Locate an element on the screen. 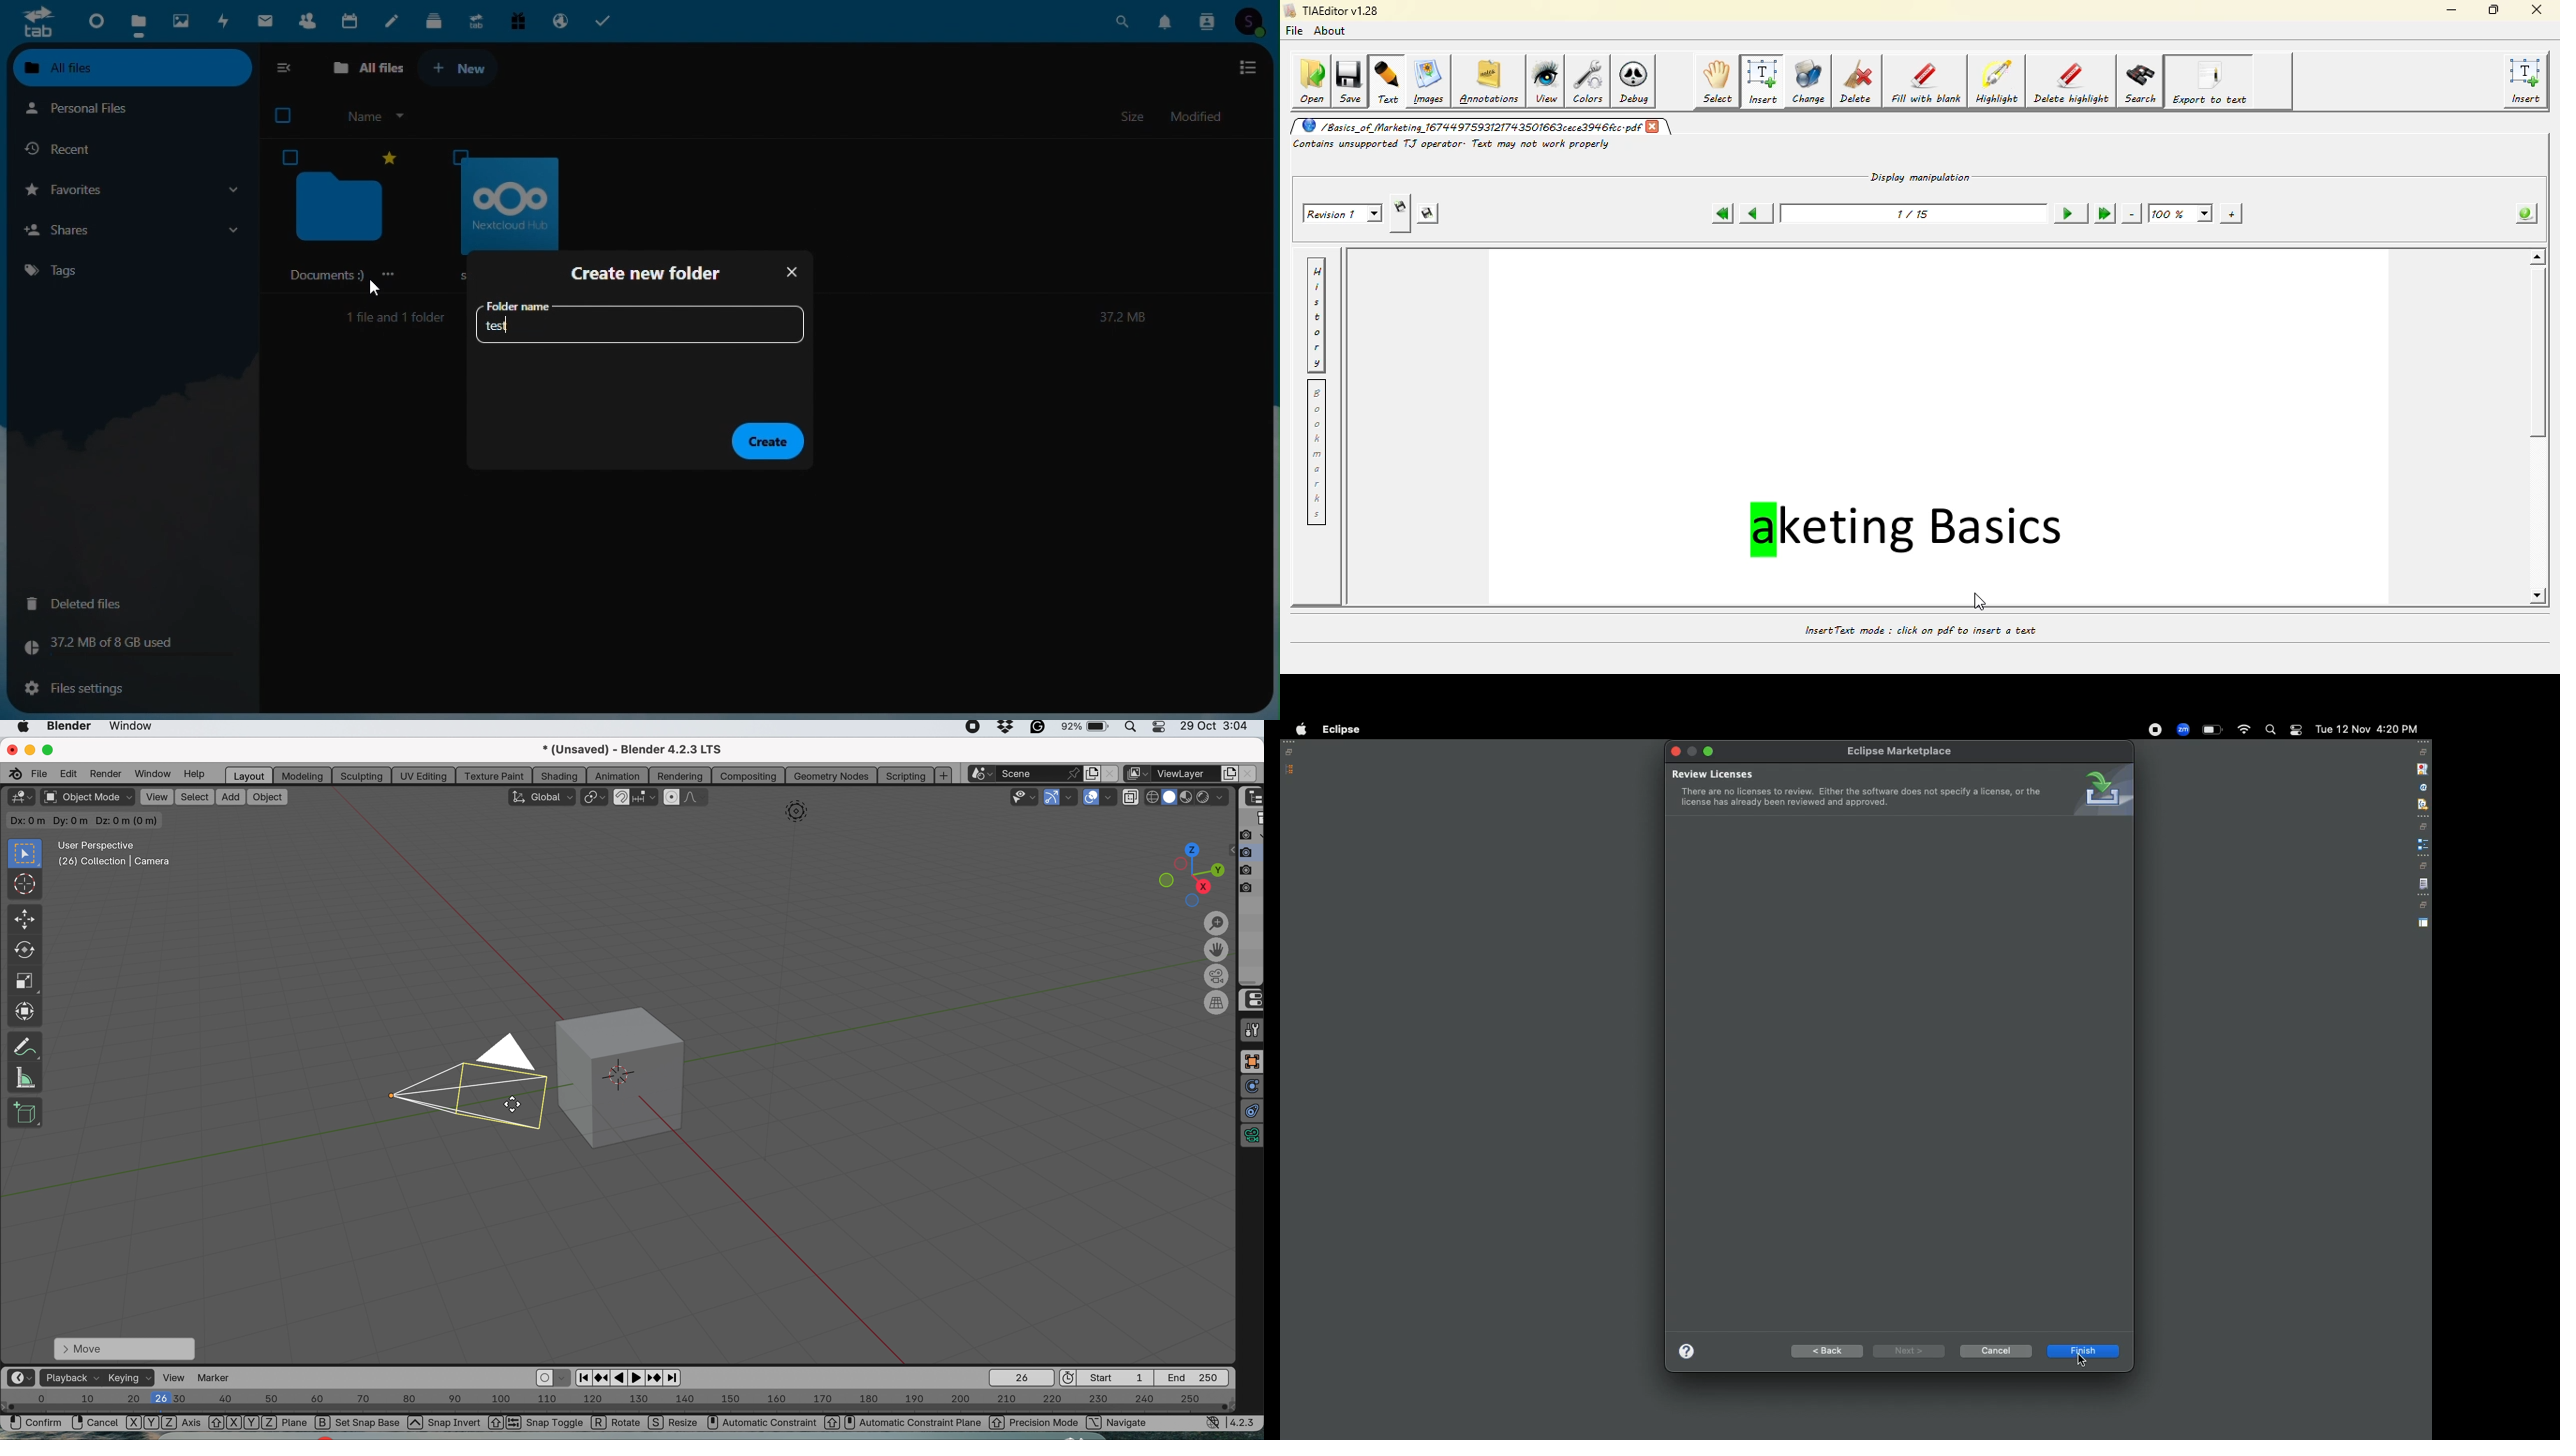 The width and height of the screenshot is (2576, 1456). auto key framing is located at coordinates (564, 1377).